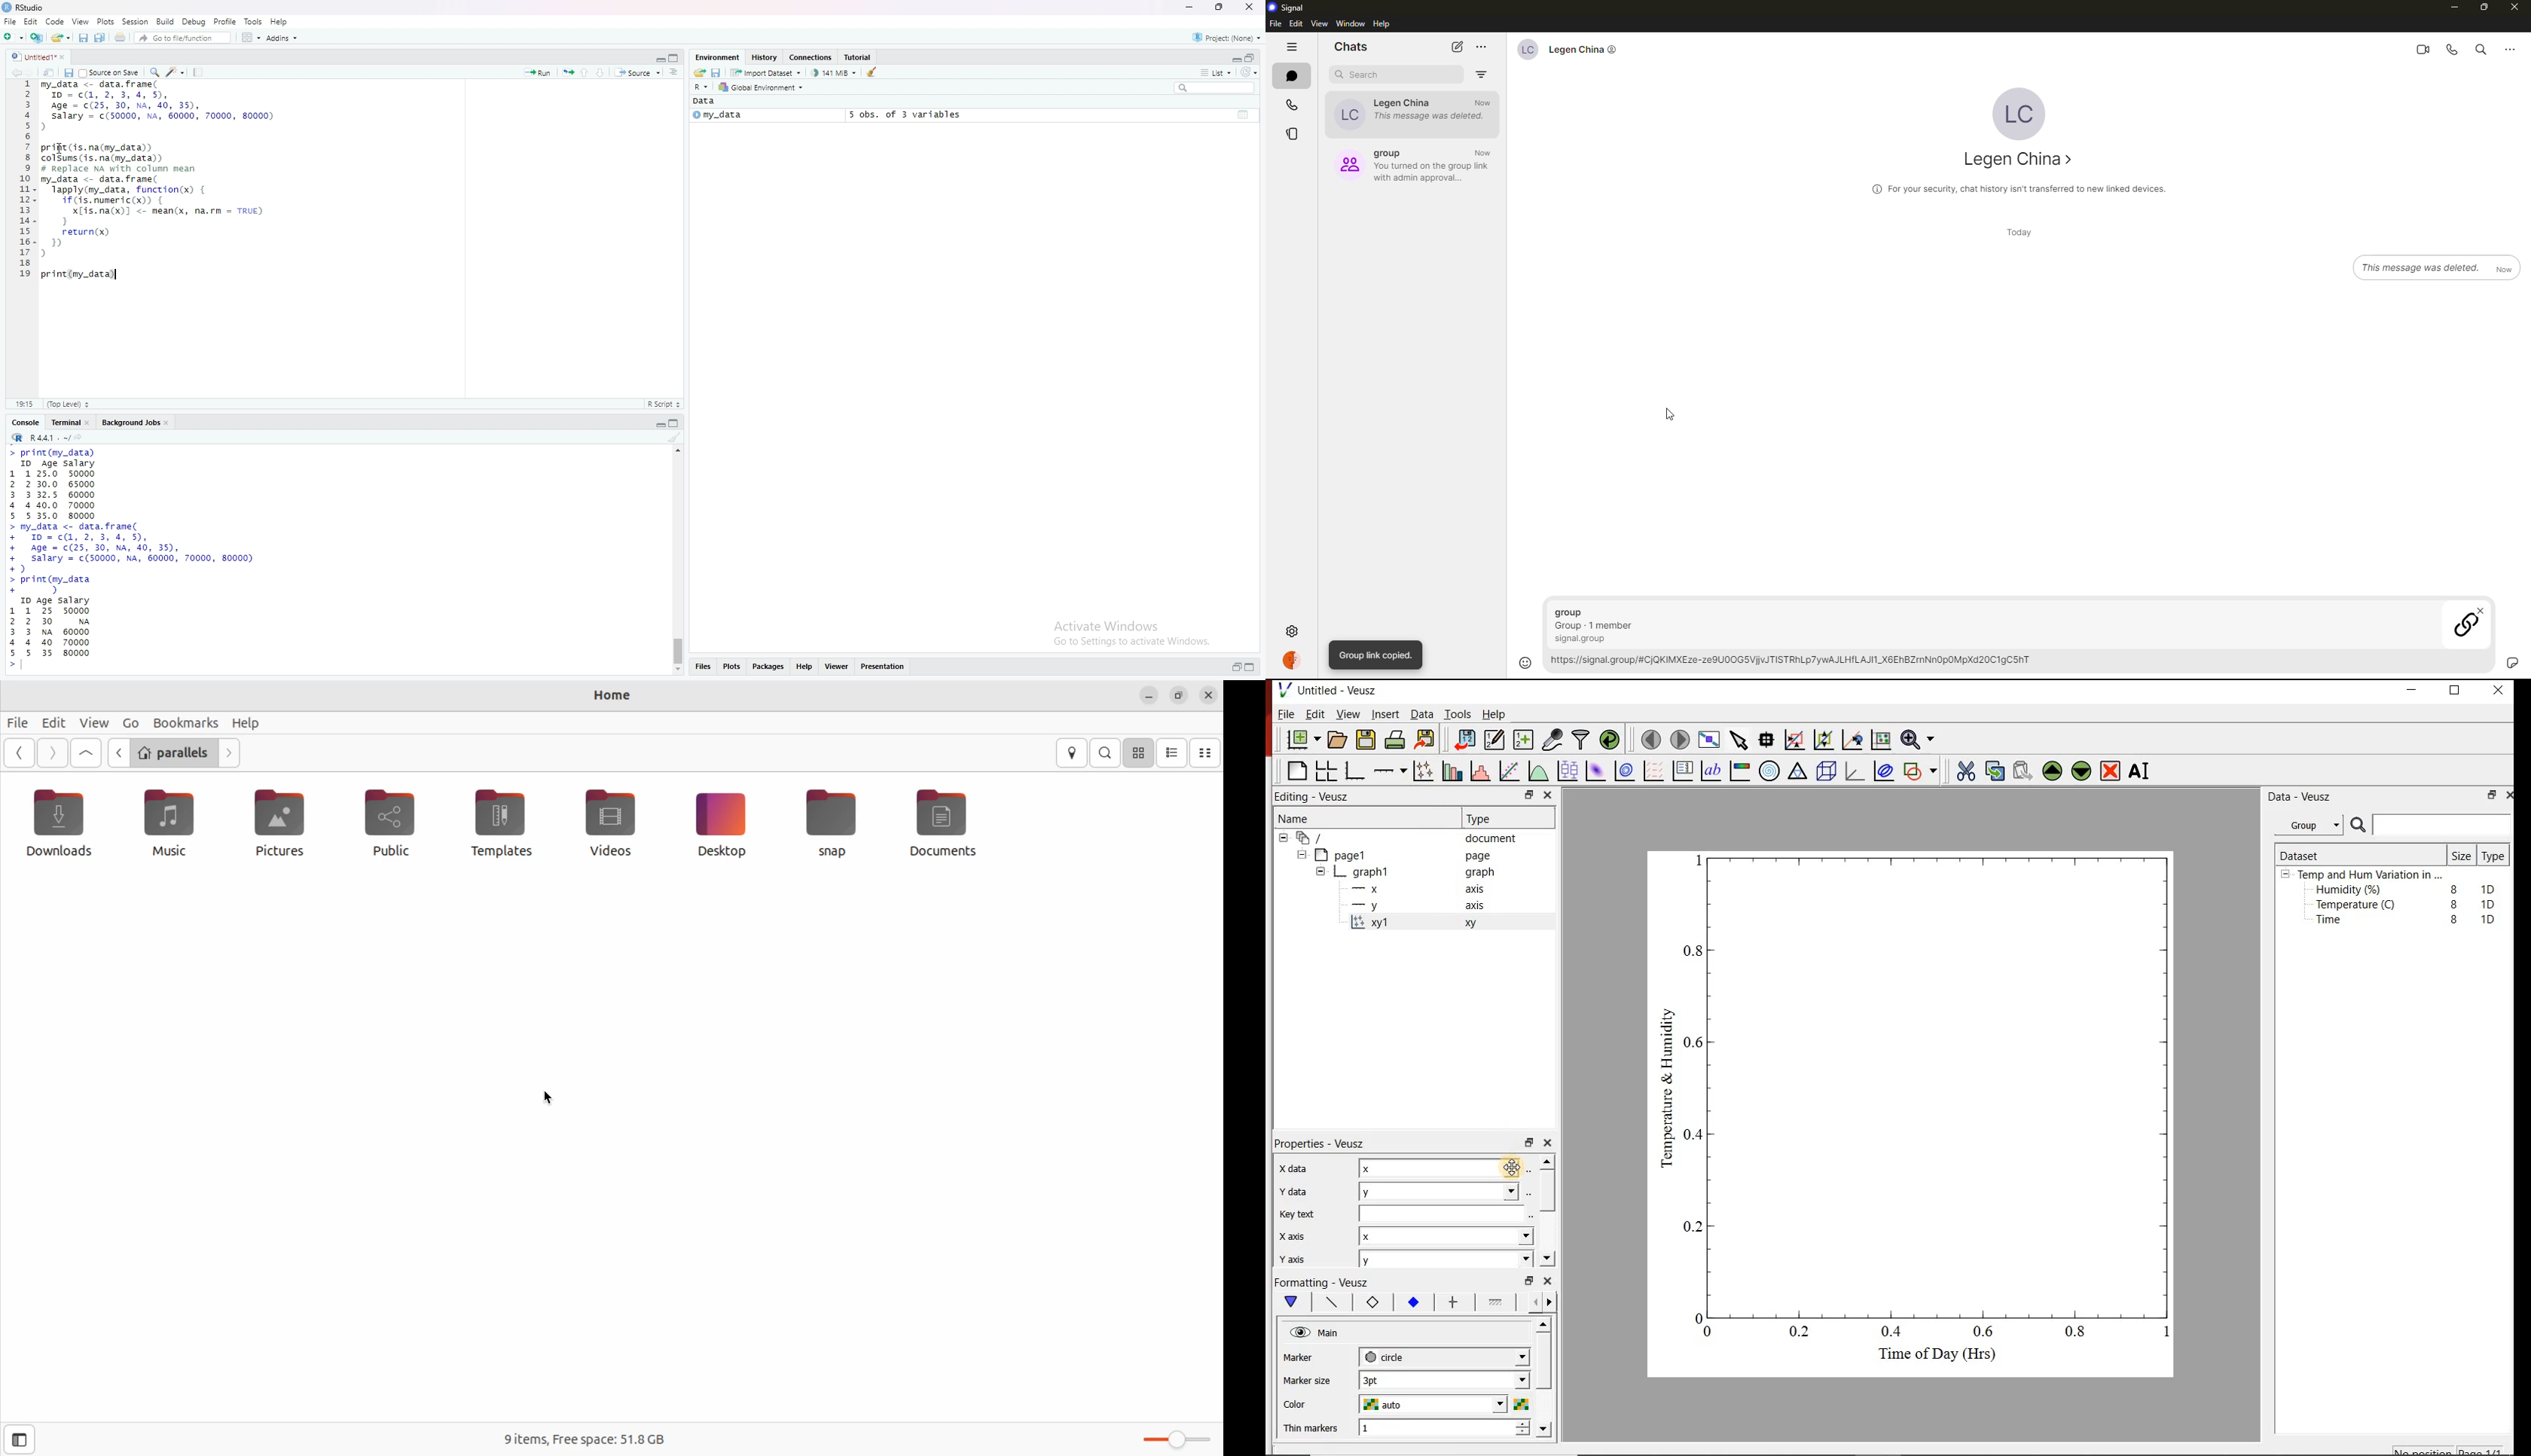 The image size is (2548, 1456). What do you see at coordinates (887, 666) in the screenshot?
I see `presentation` at bounding box center [887, 666].